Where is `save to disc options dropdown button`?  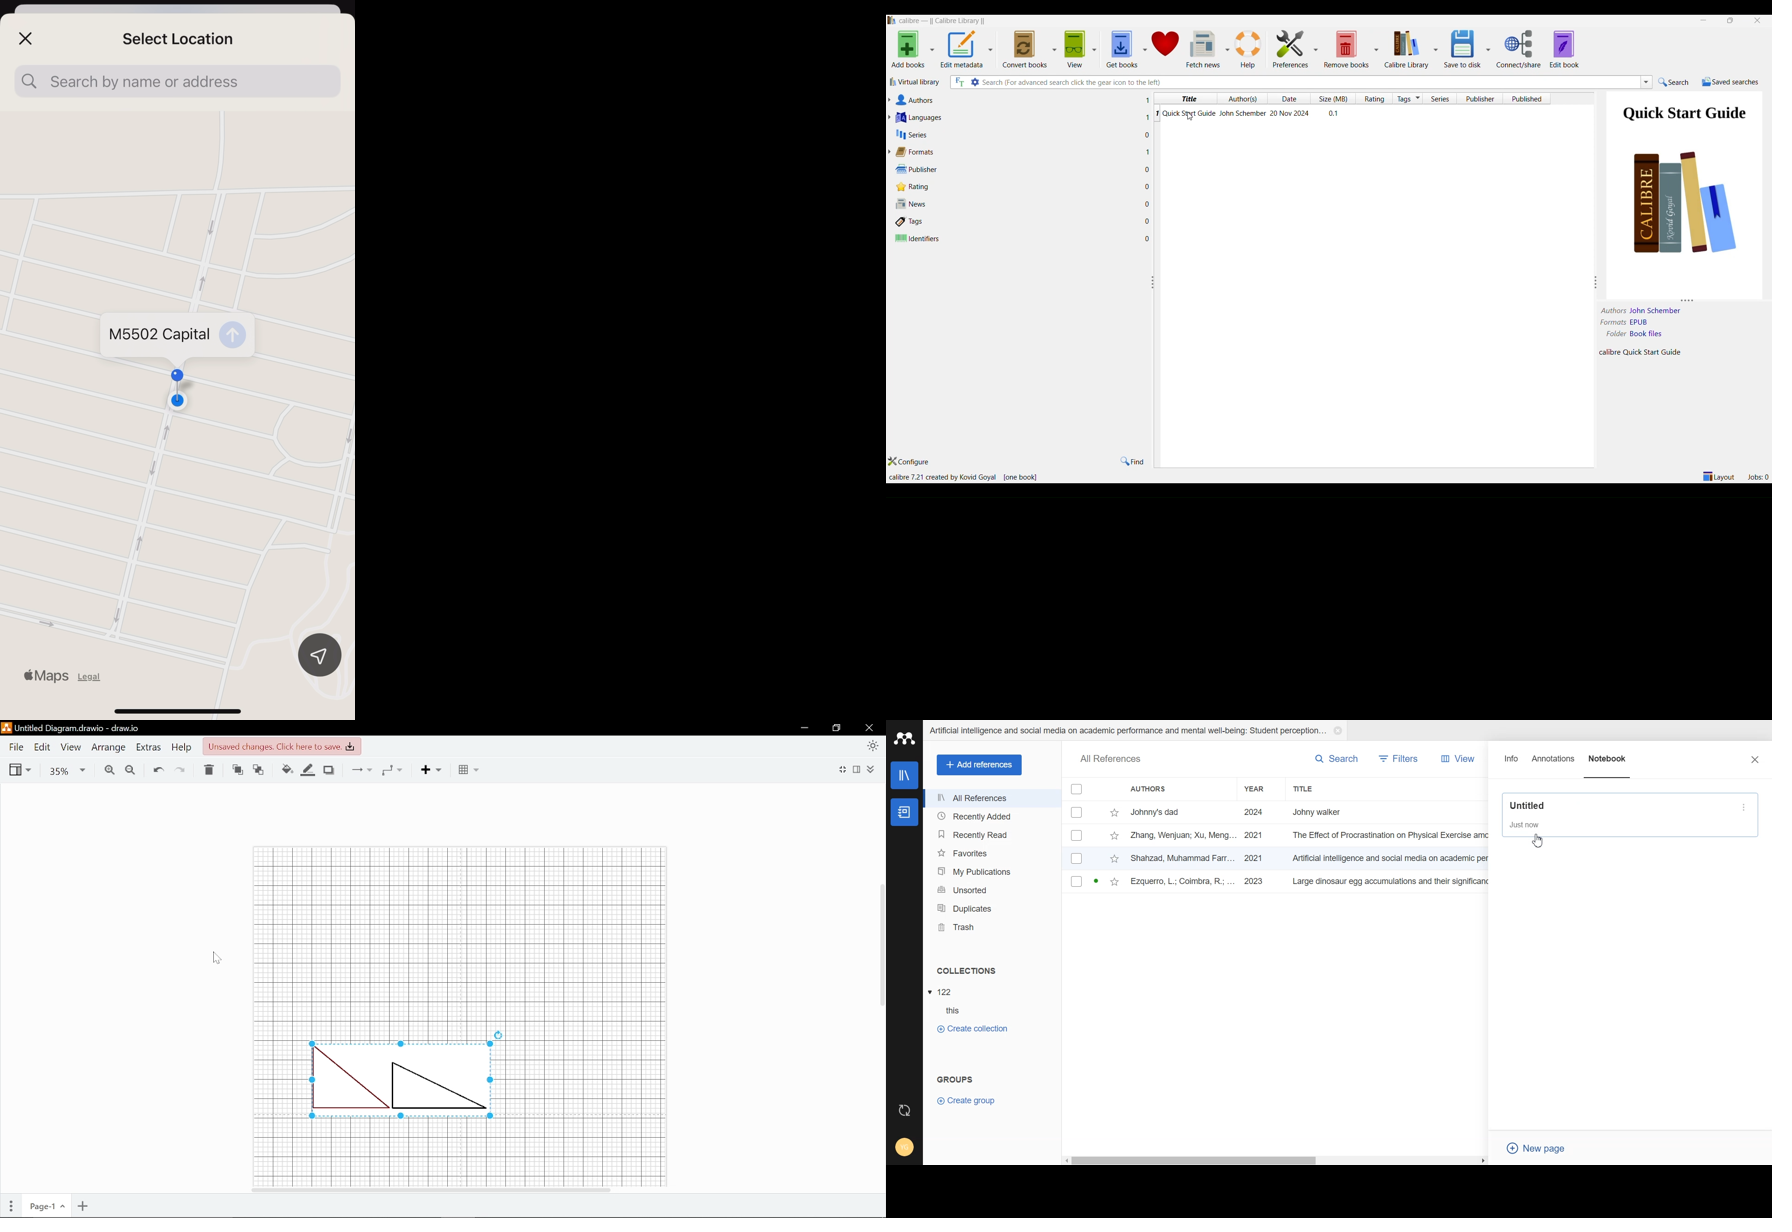
save to disc options dropdown button is located at coordinates (1488, 49).